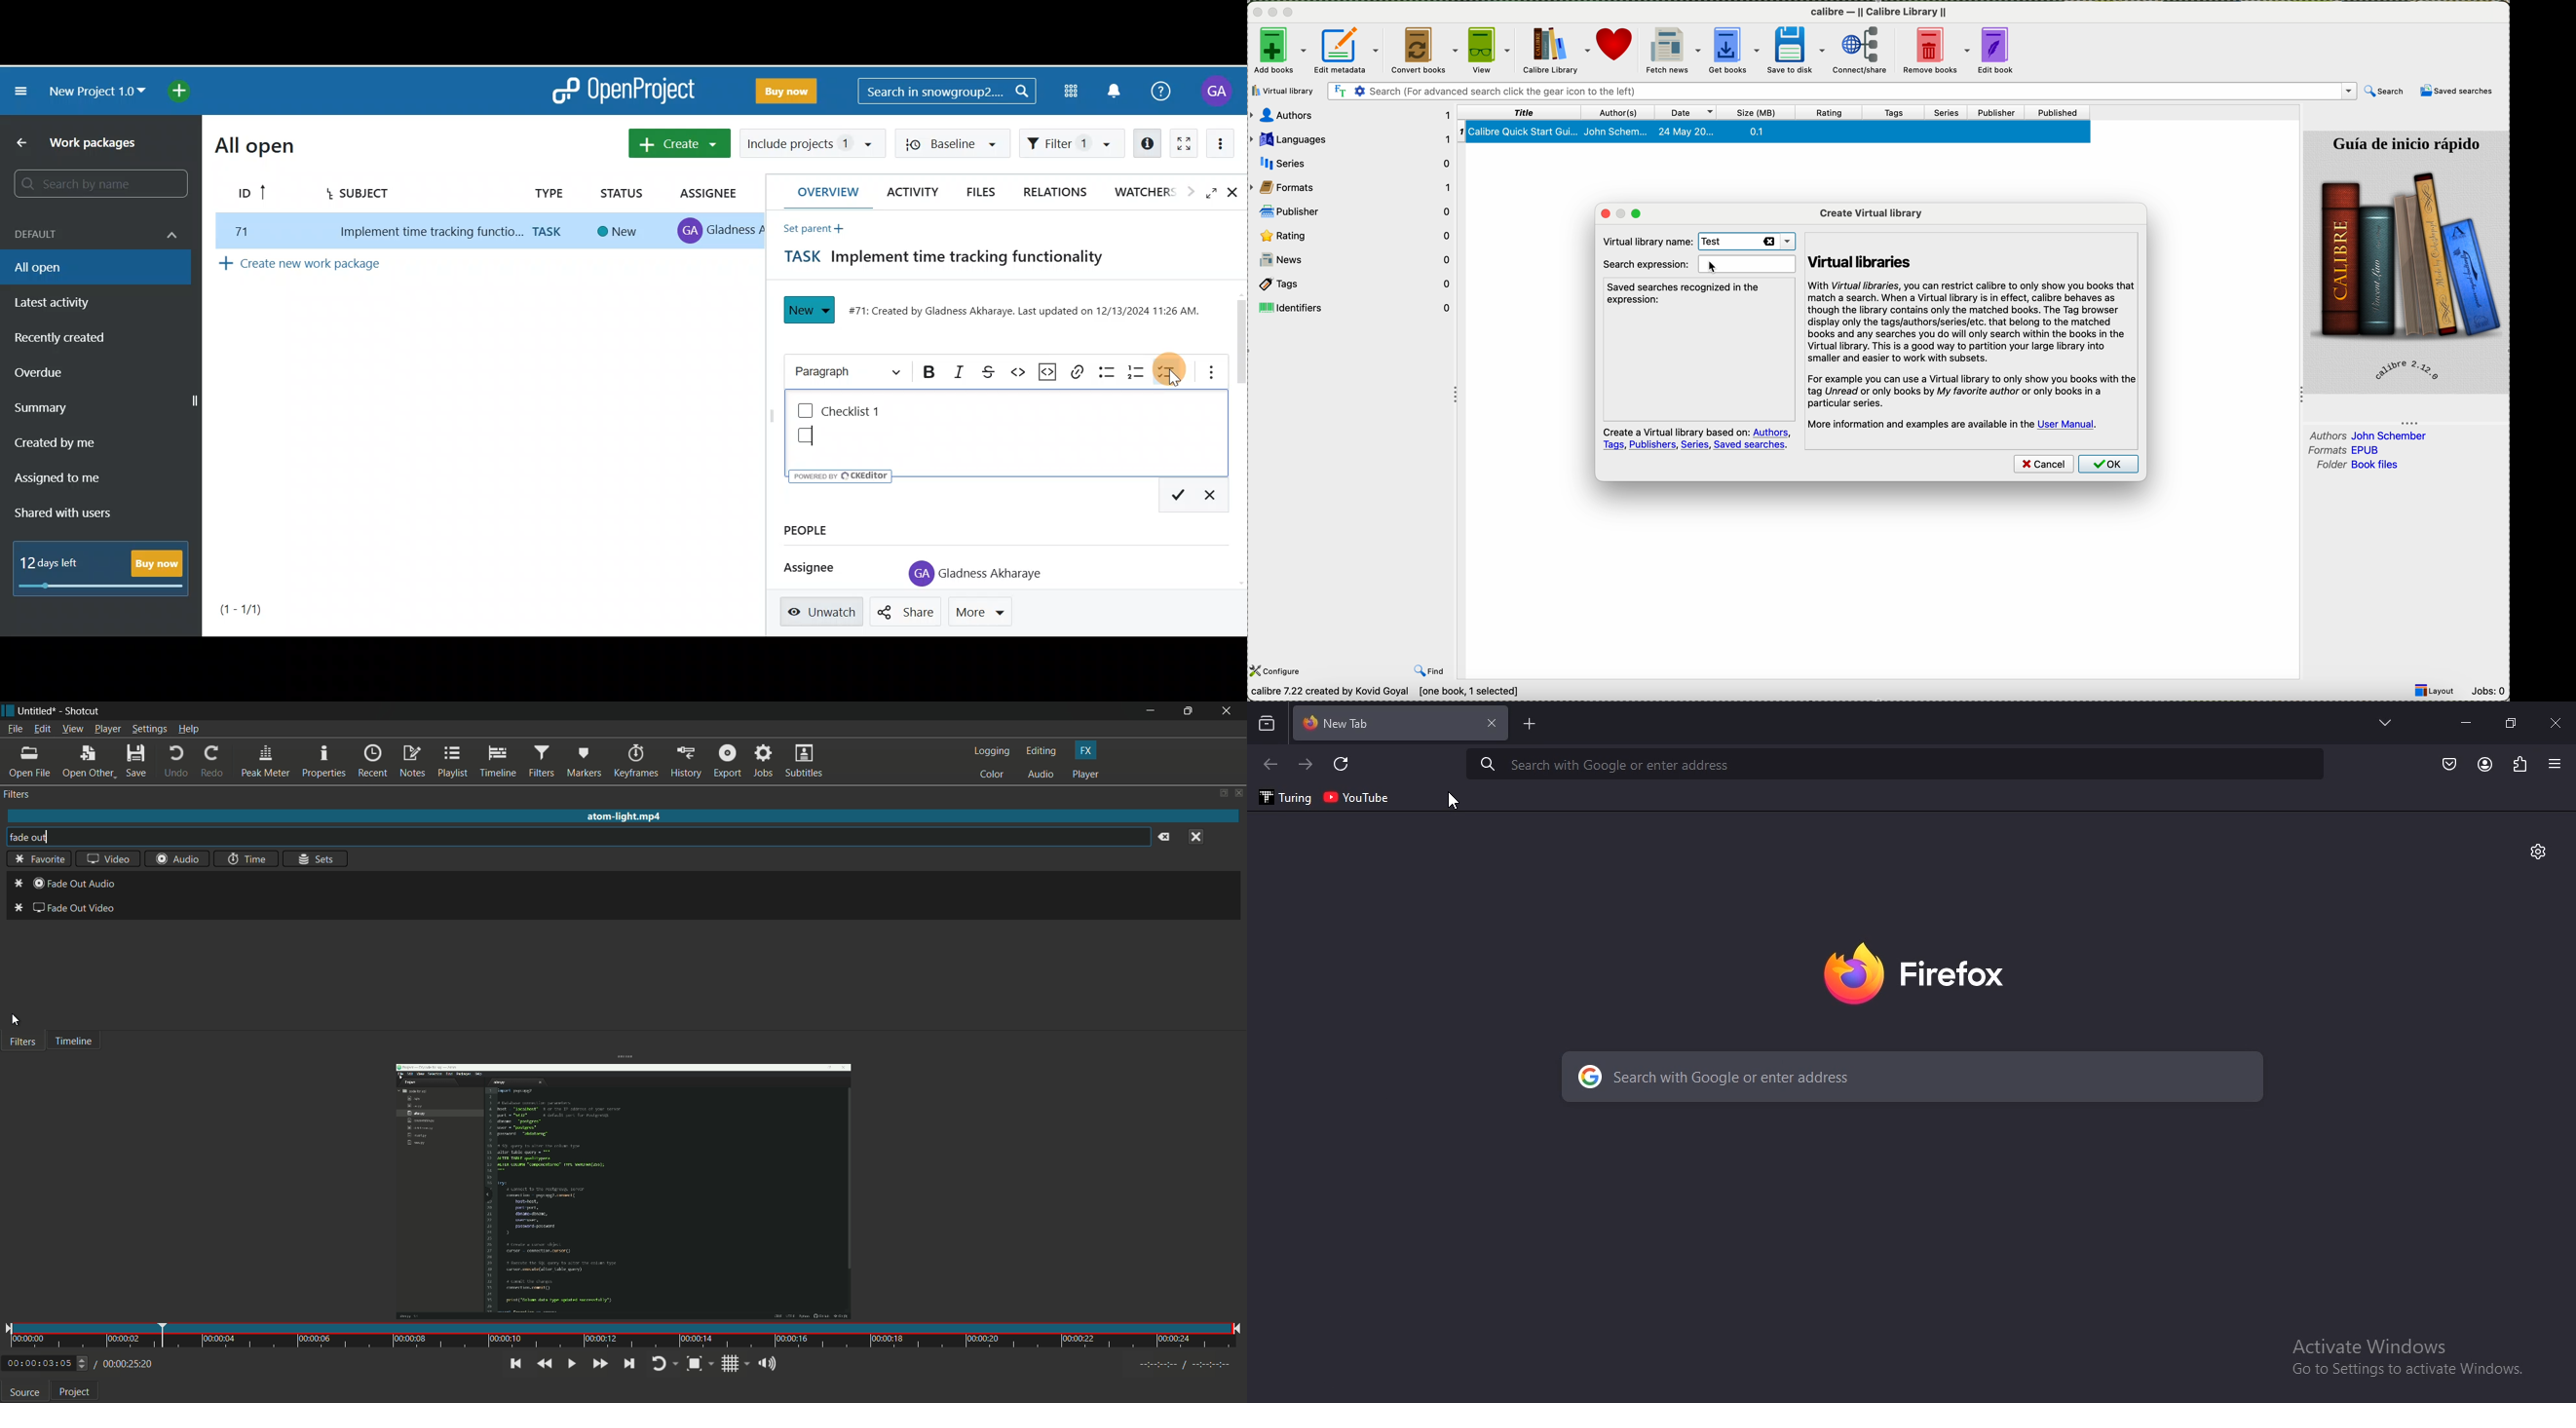 This screenshot has width=2576, height=1428. I want to click on markers, so click(585, 761).